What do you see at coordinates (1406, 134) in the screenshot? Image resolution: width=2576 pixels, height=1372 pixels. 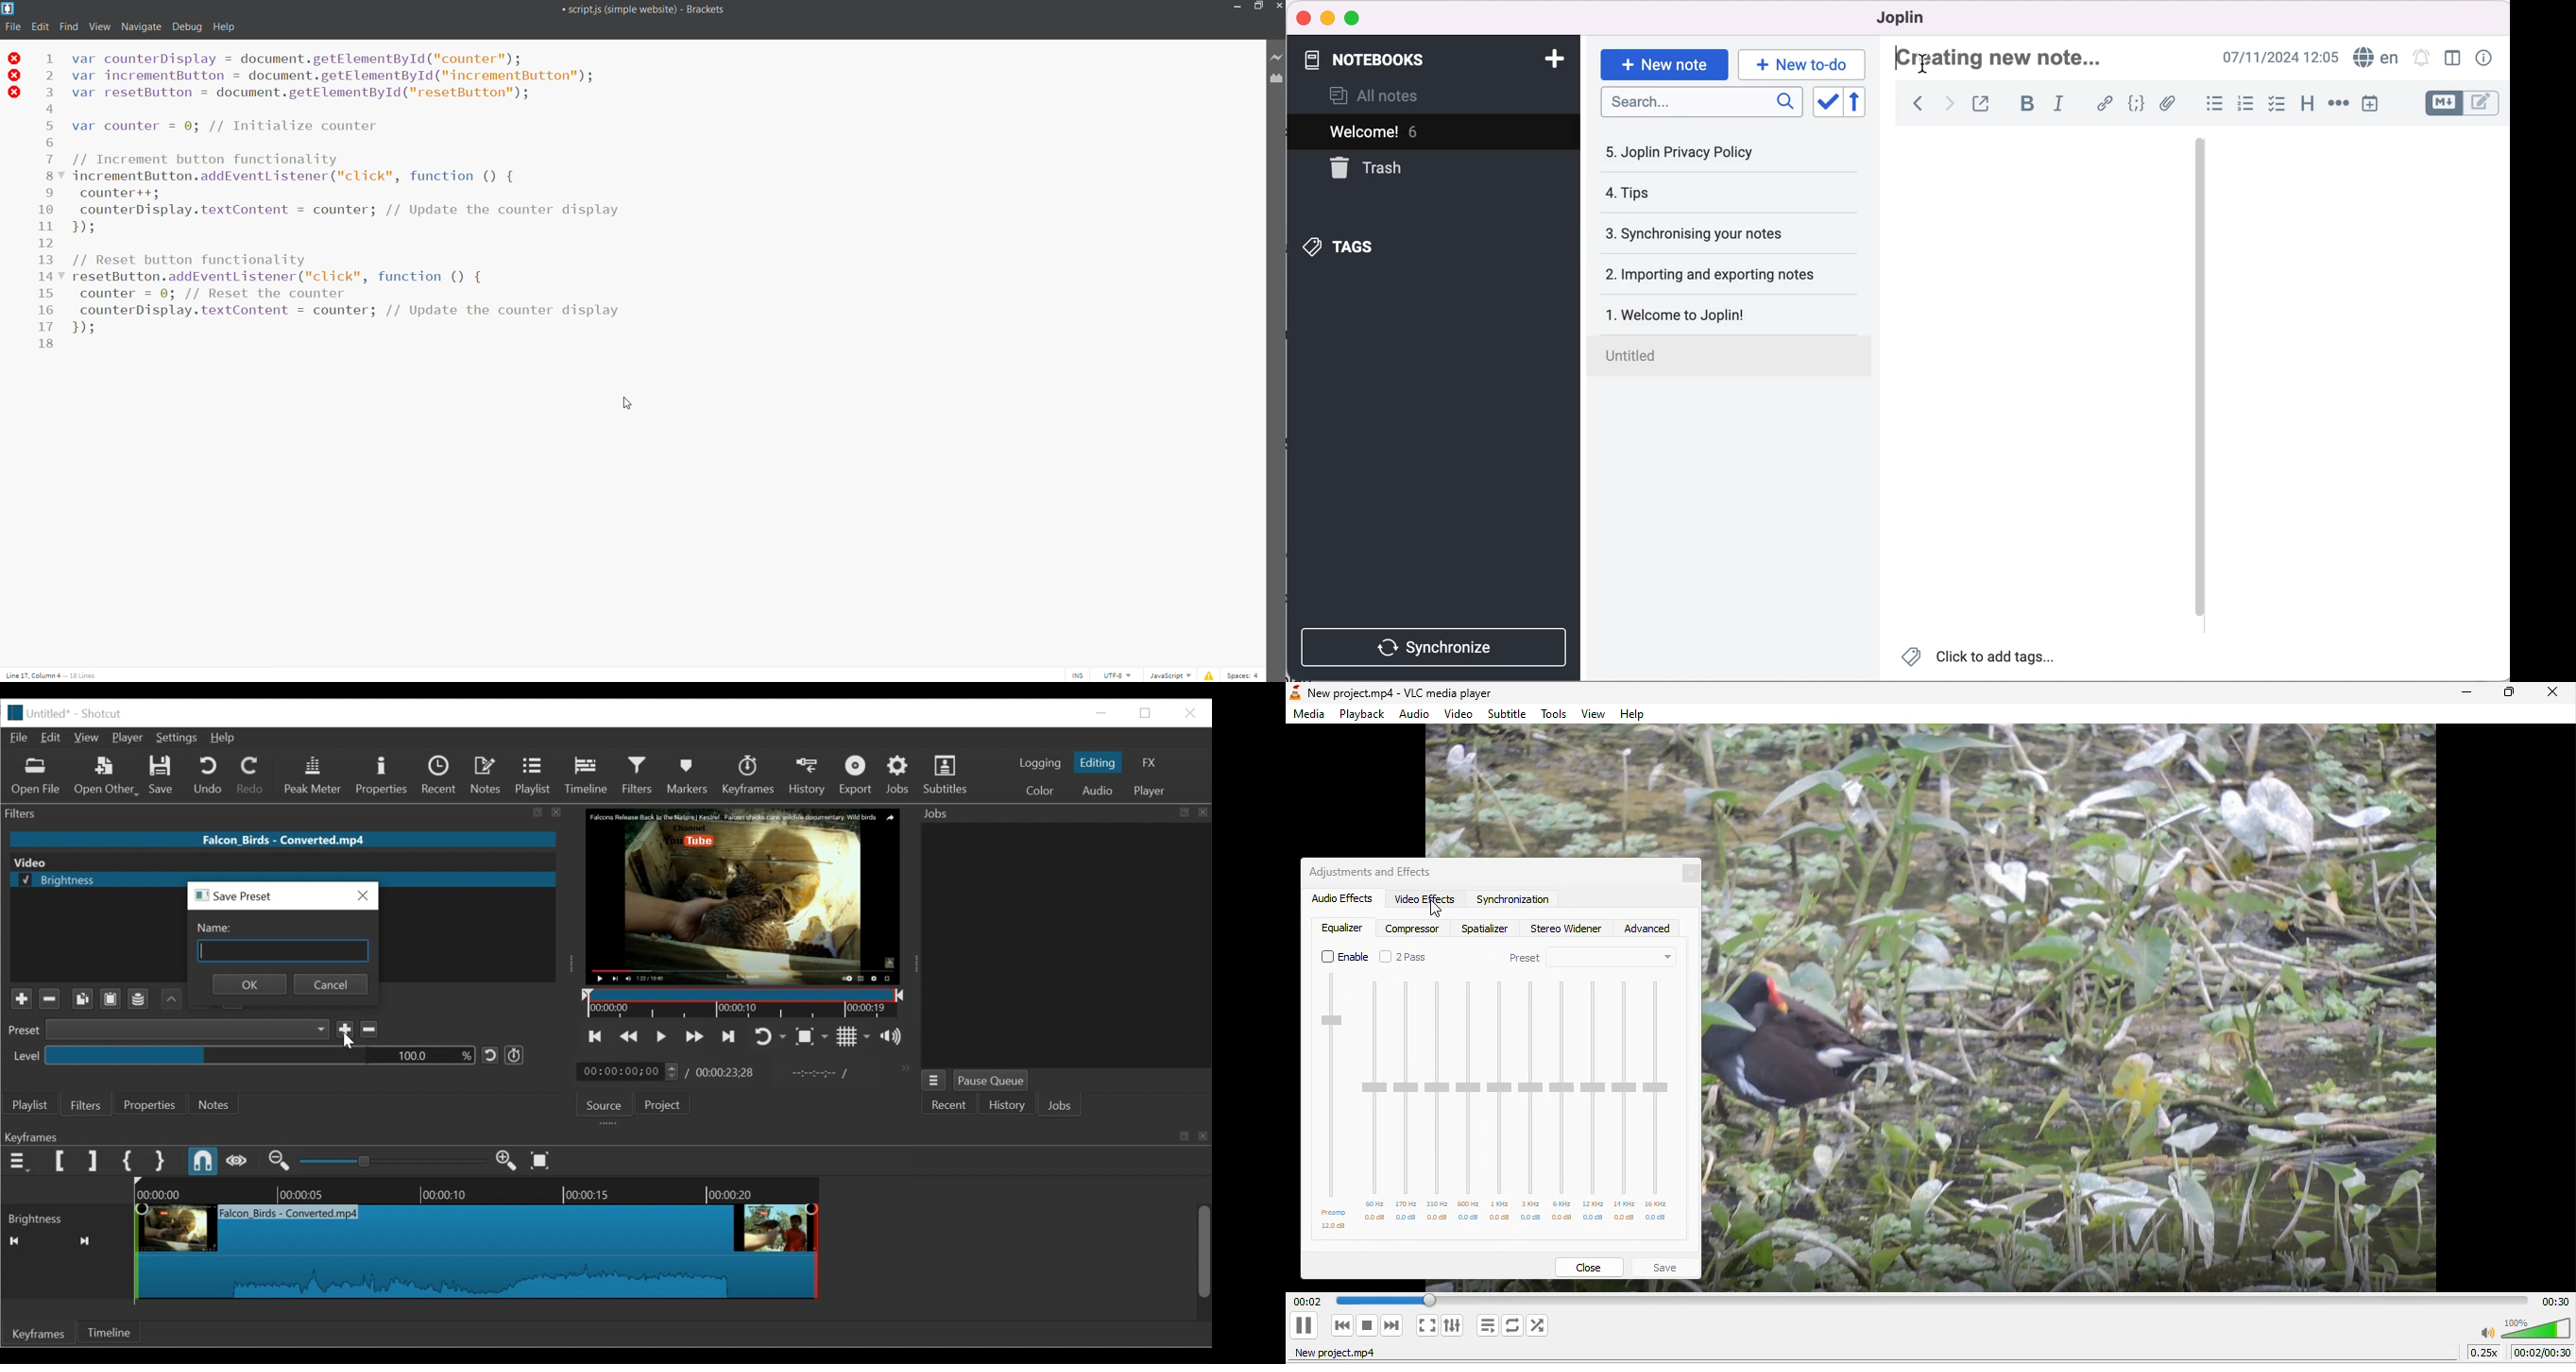 I see `Welcome! 6` at bounding box center [1406, 134].